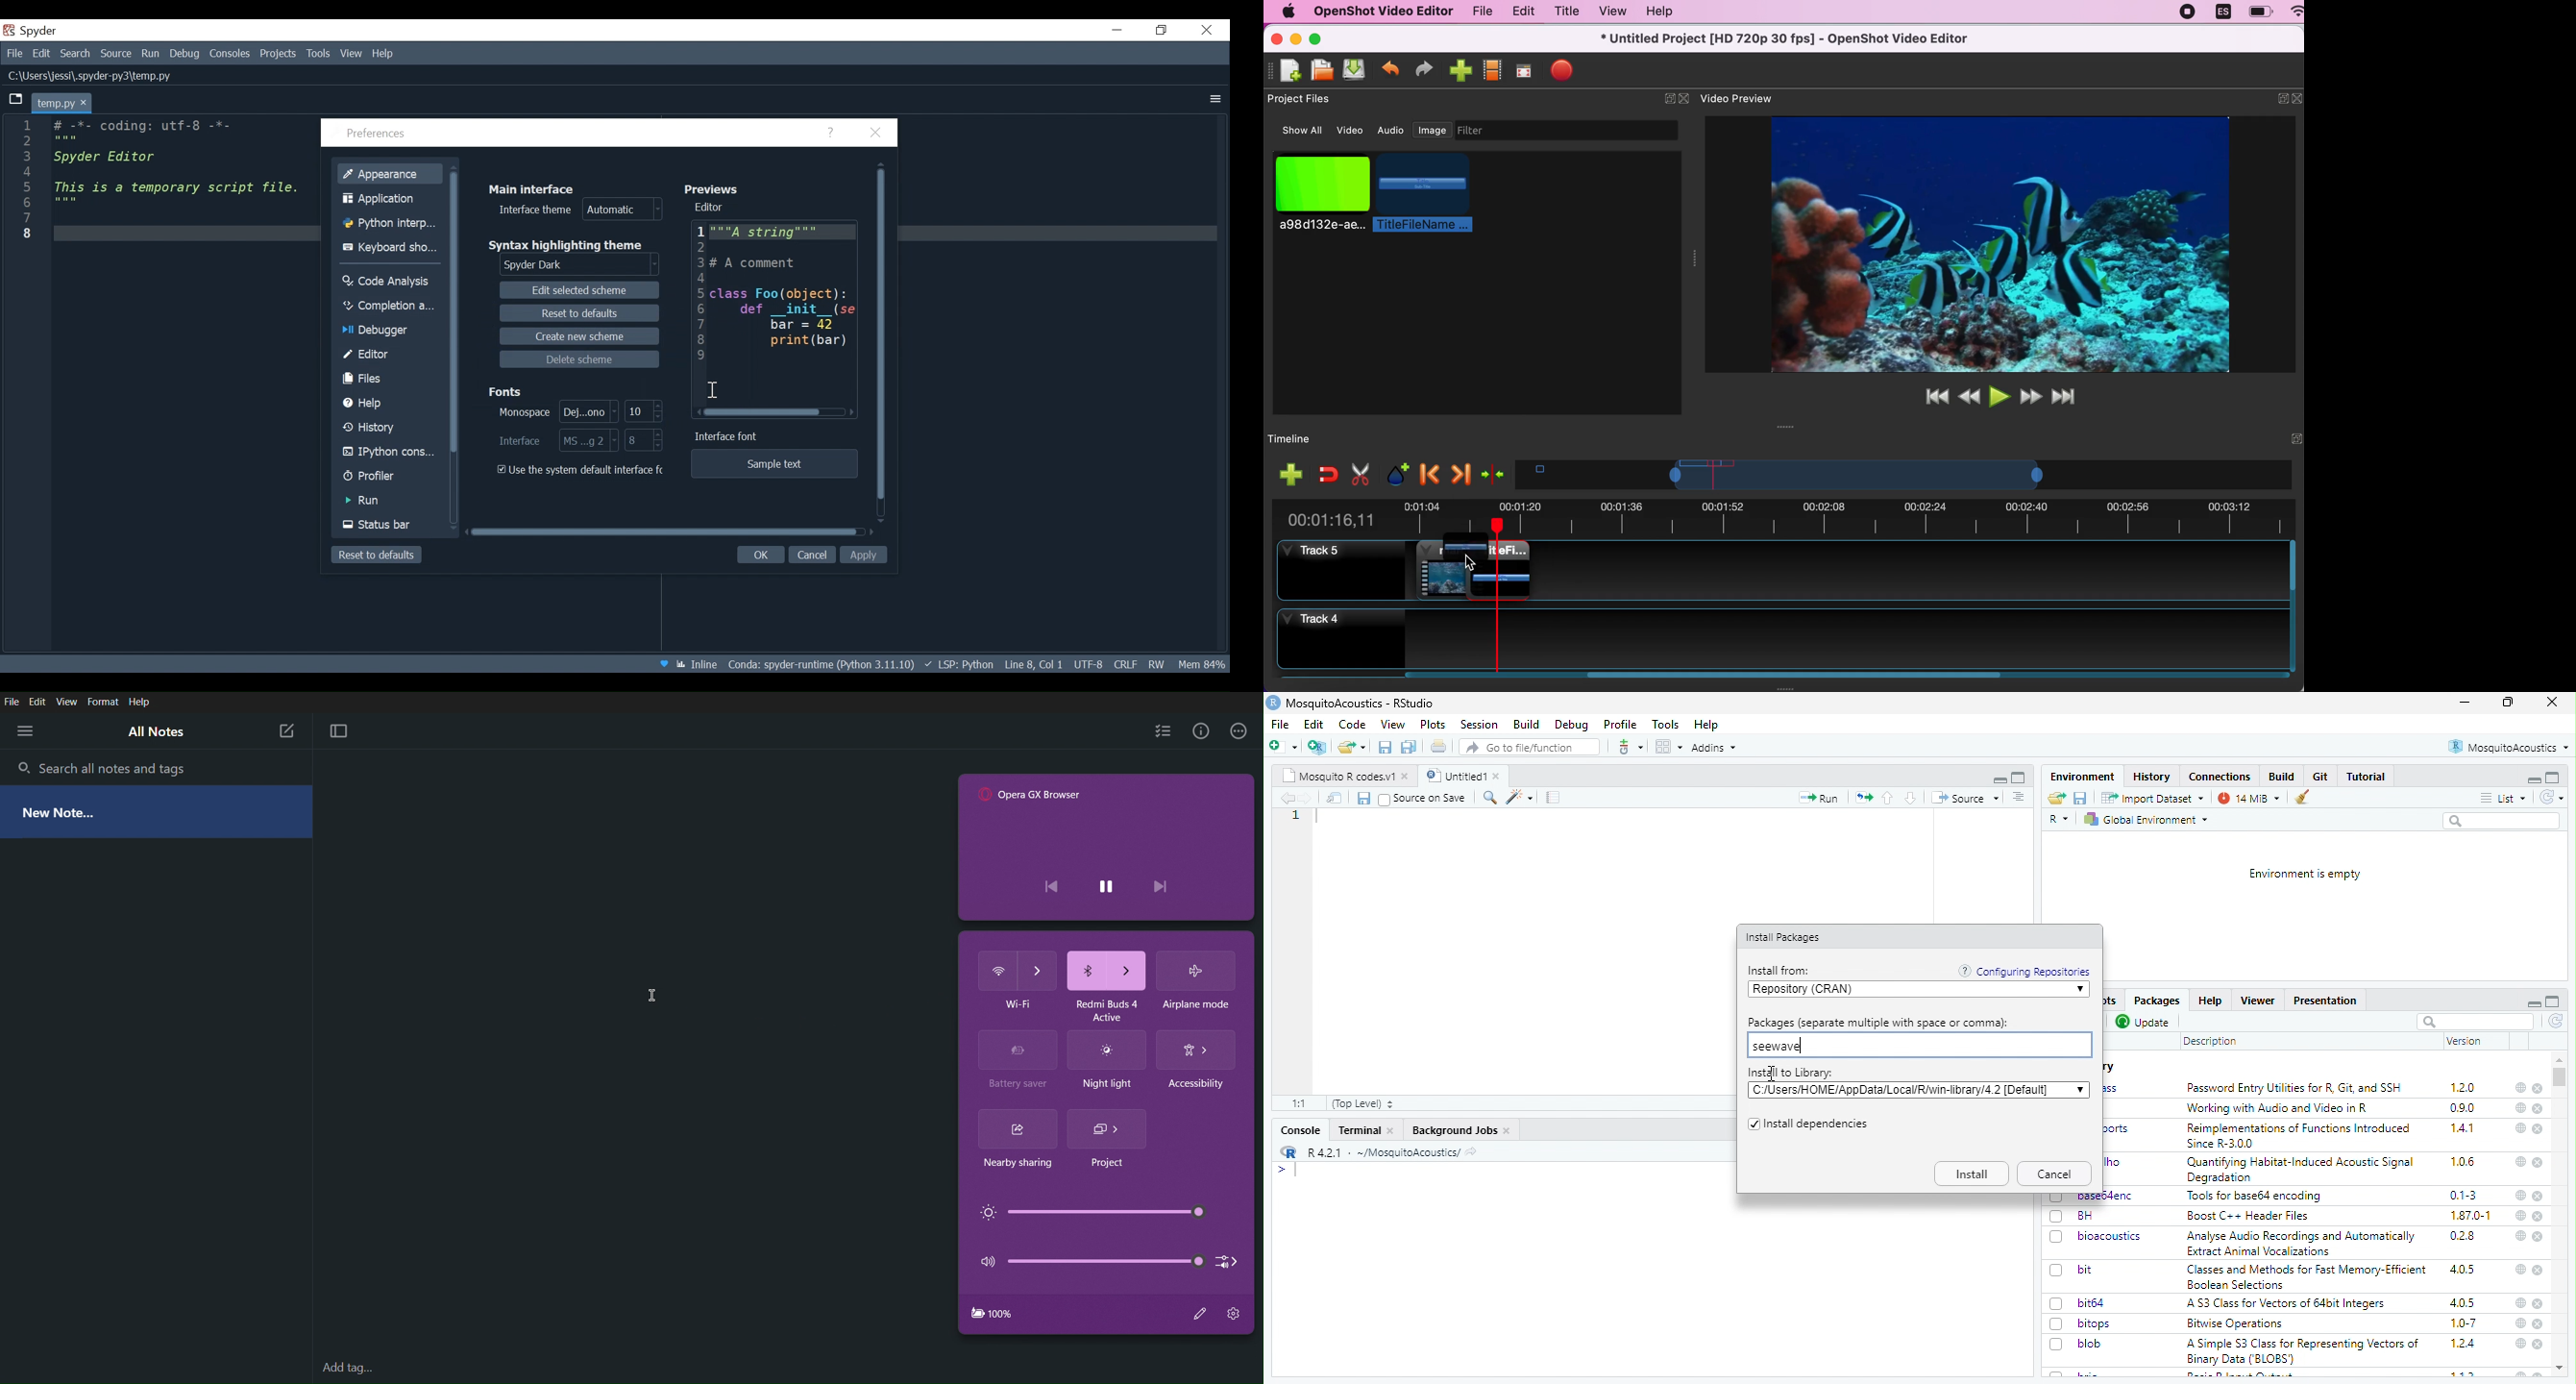  What do you see at coordinates (2464, 1344) in the screenshot?
I see `124` at bounding box center [2464, 1344].